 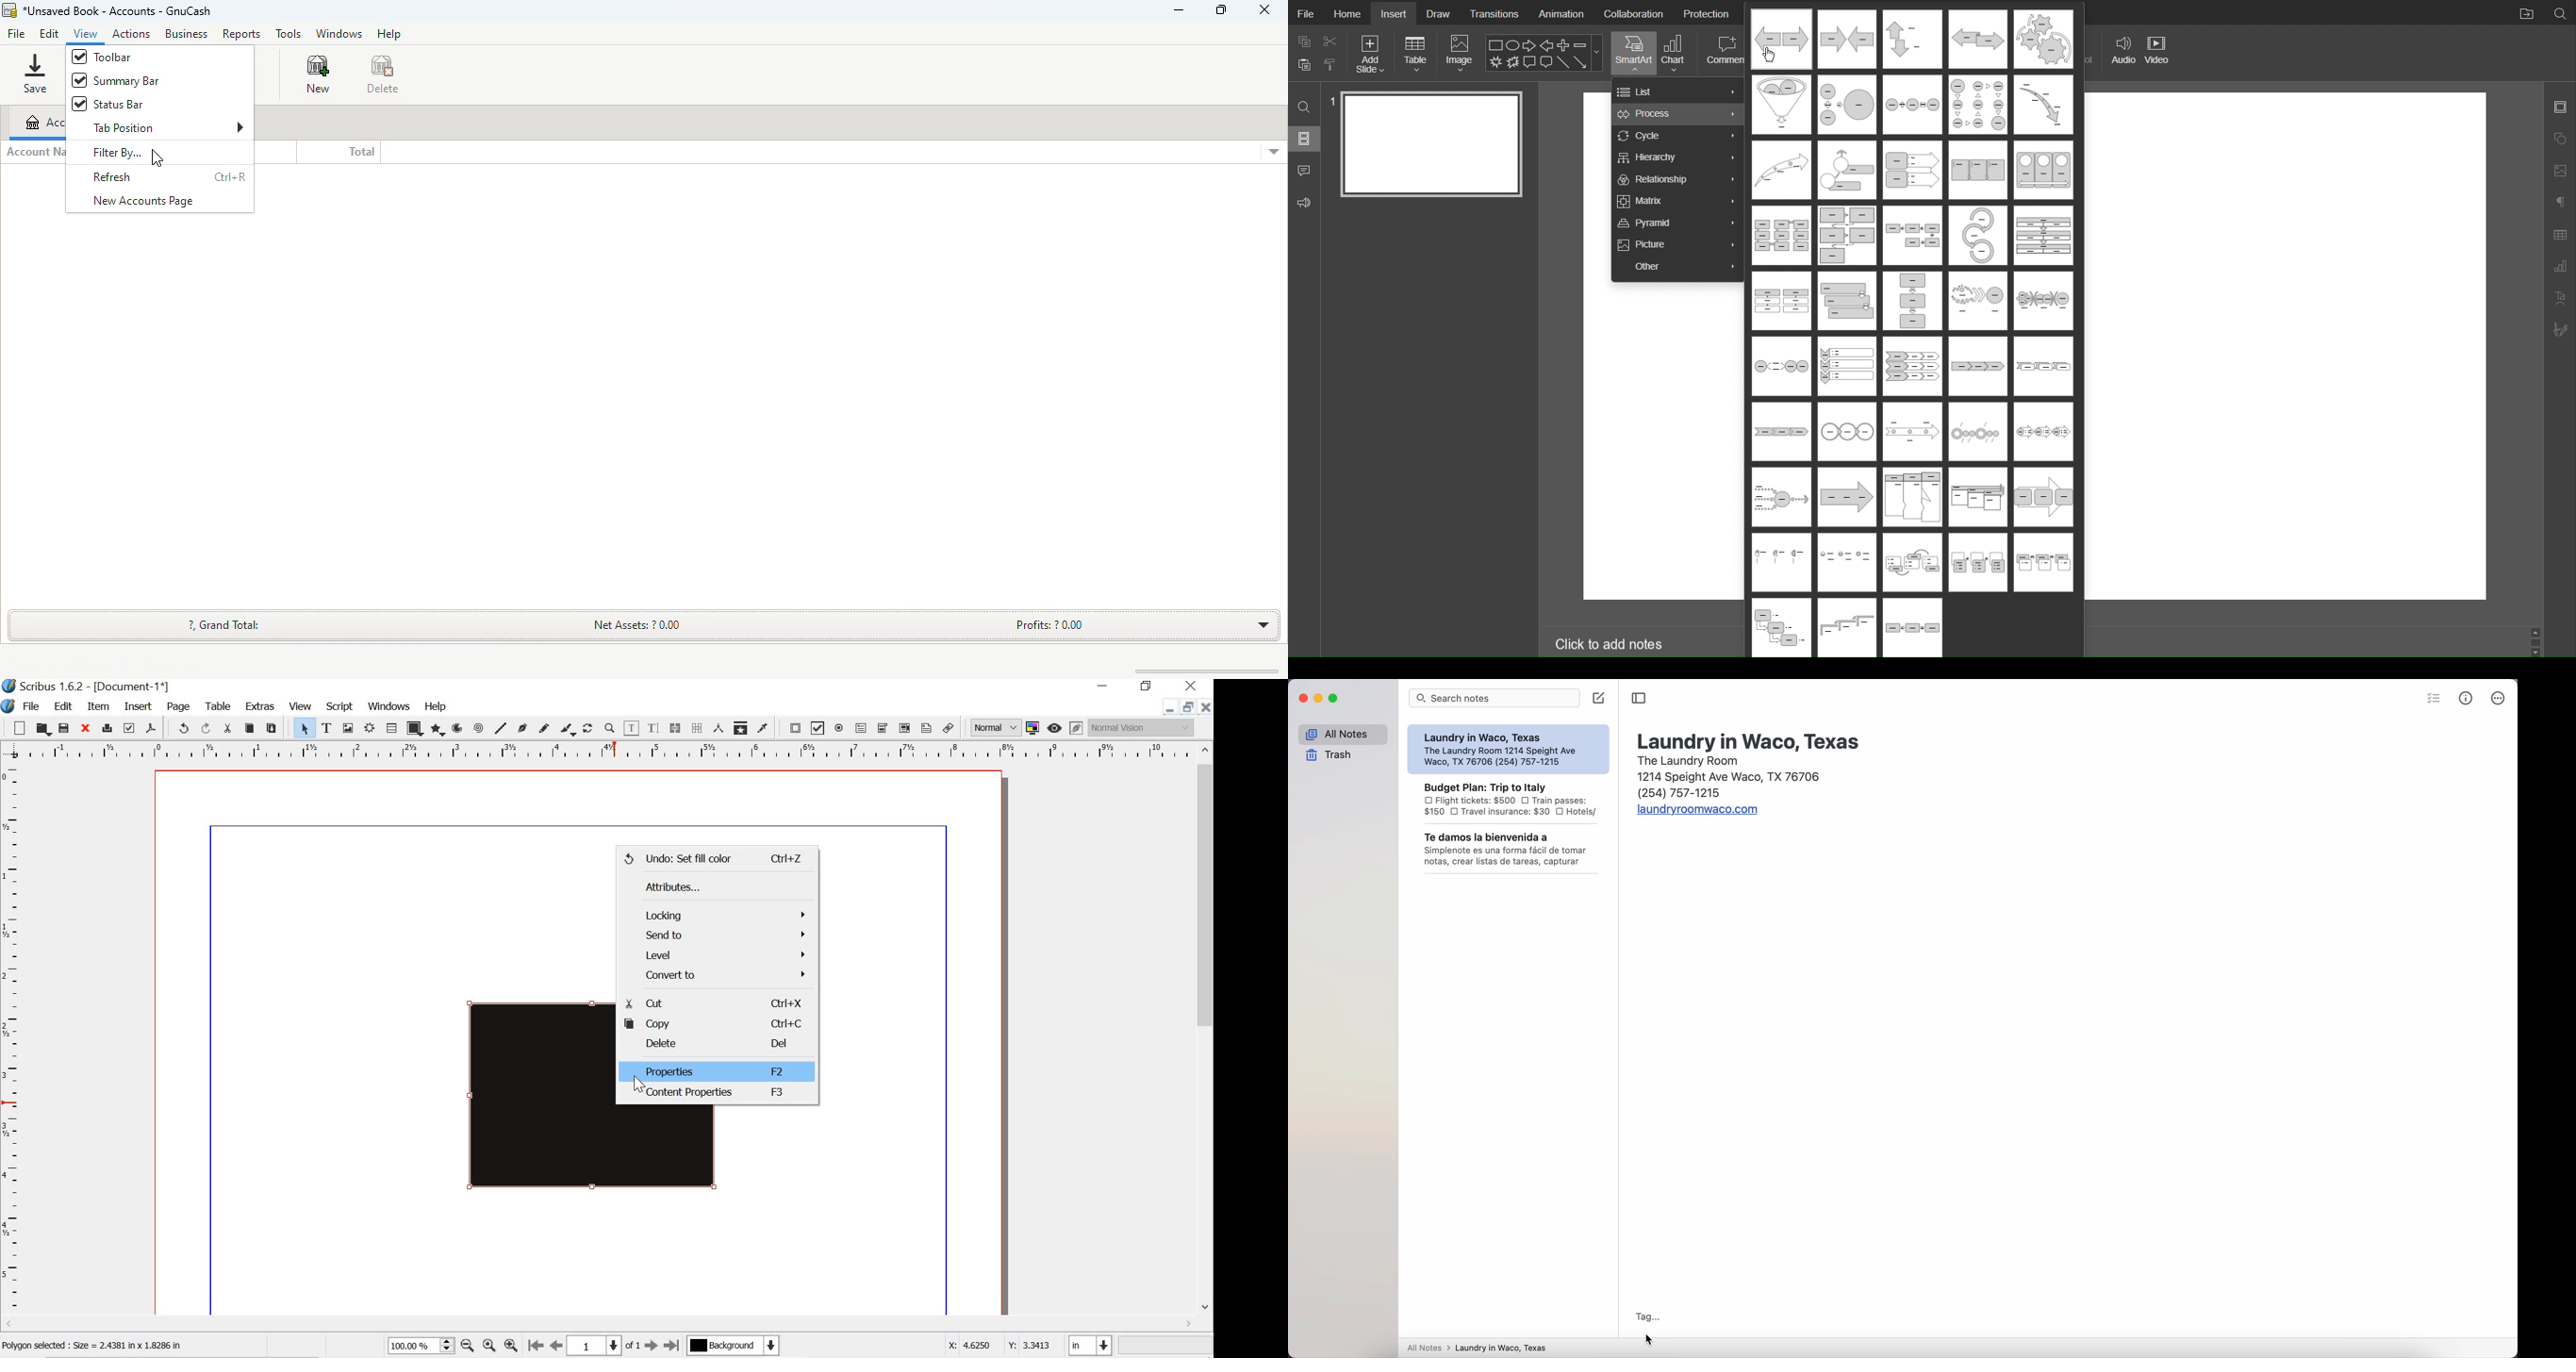 What do you see at coordinates (927, 728) in the screenshot?
I see `text annotation` at bounding box center [927, 728].